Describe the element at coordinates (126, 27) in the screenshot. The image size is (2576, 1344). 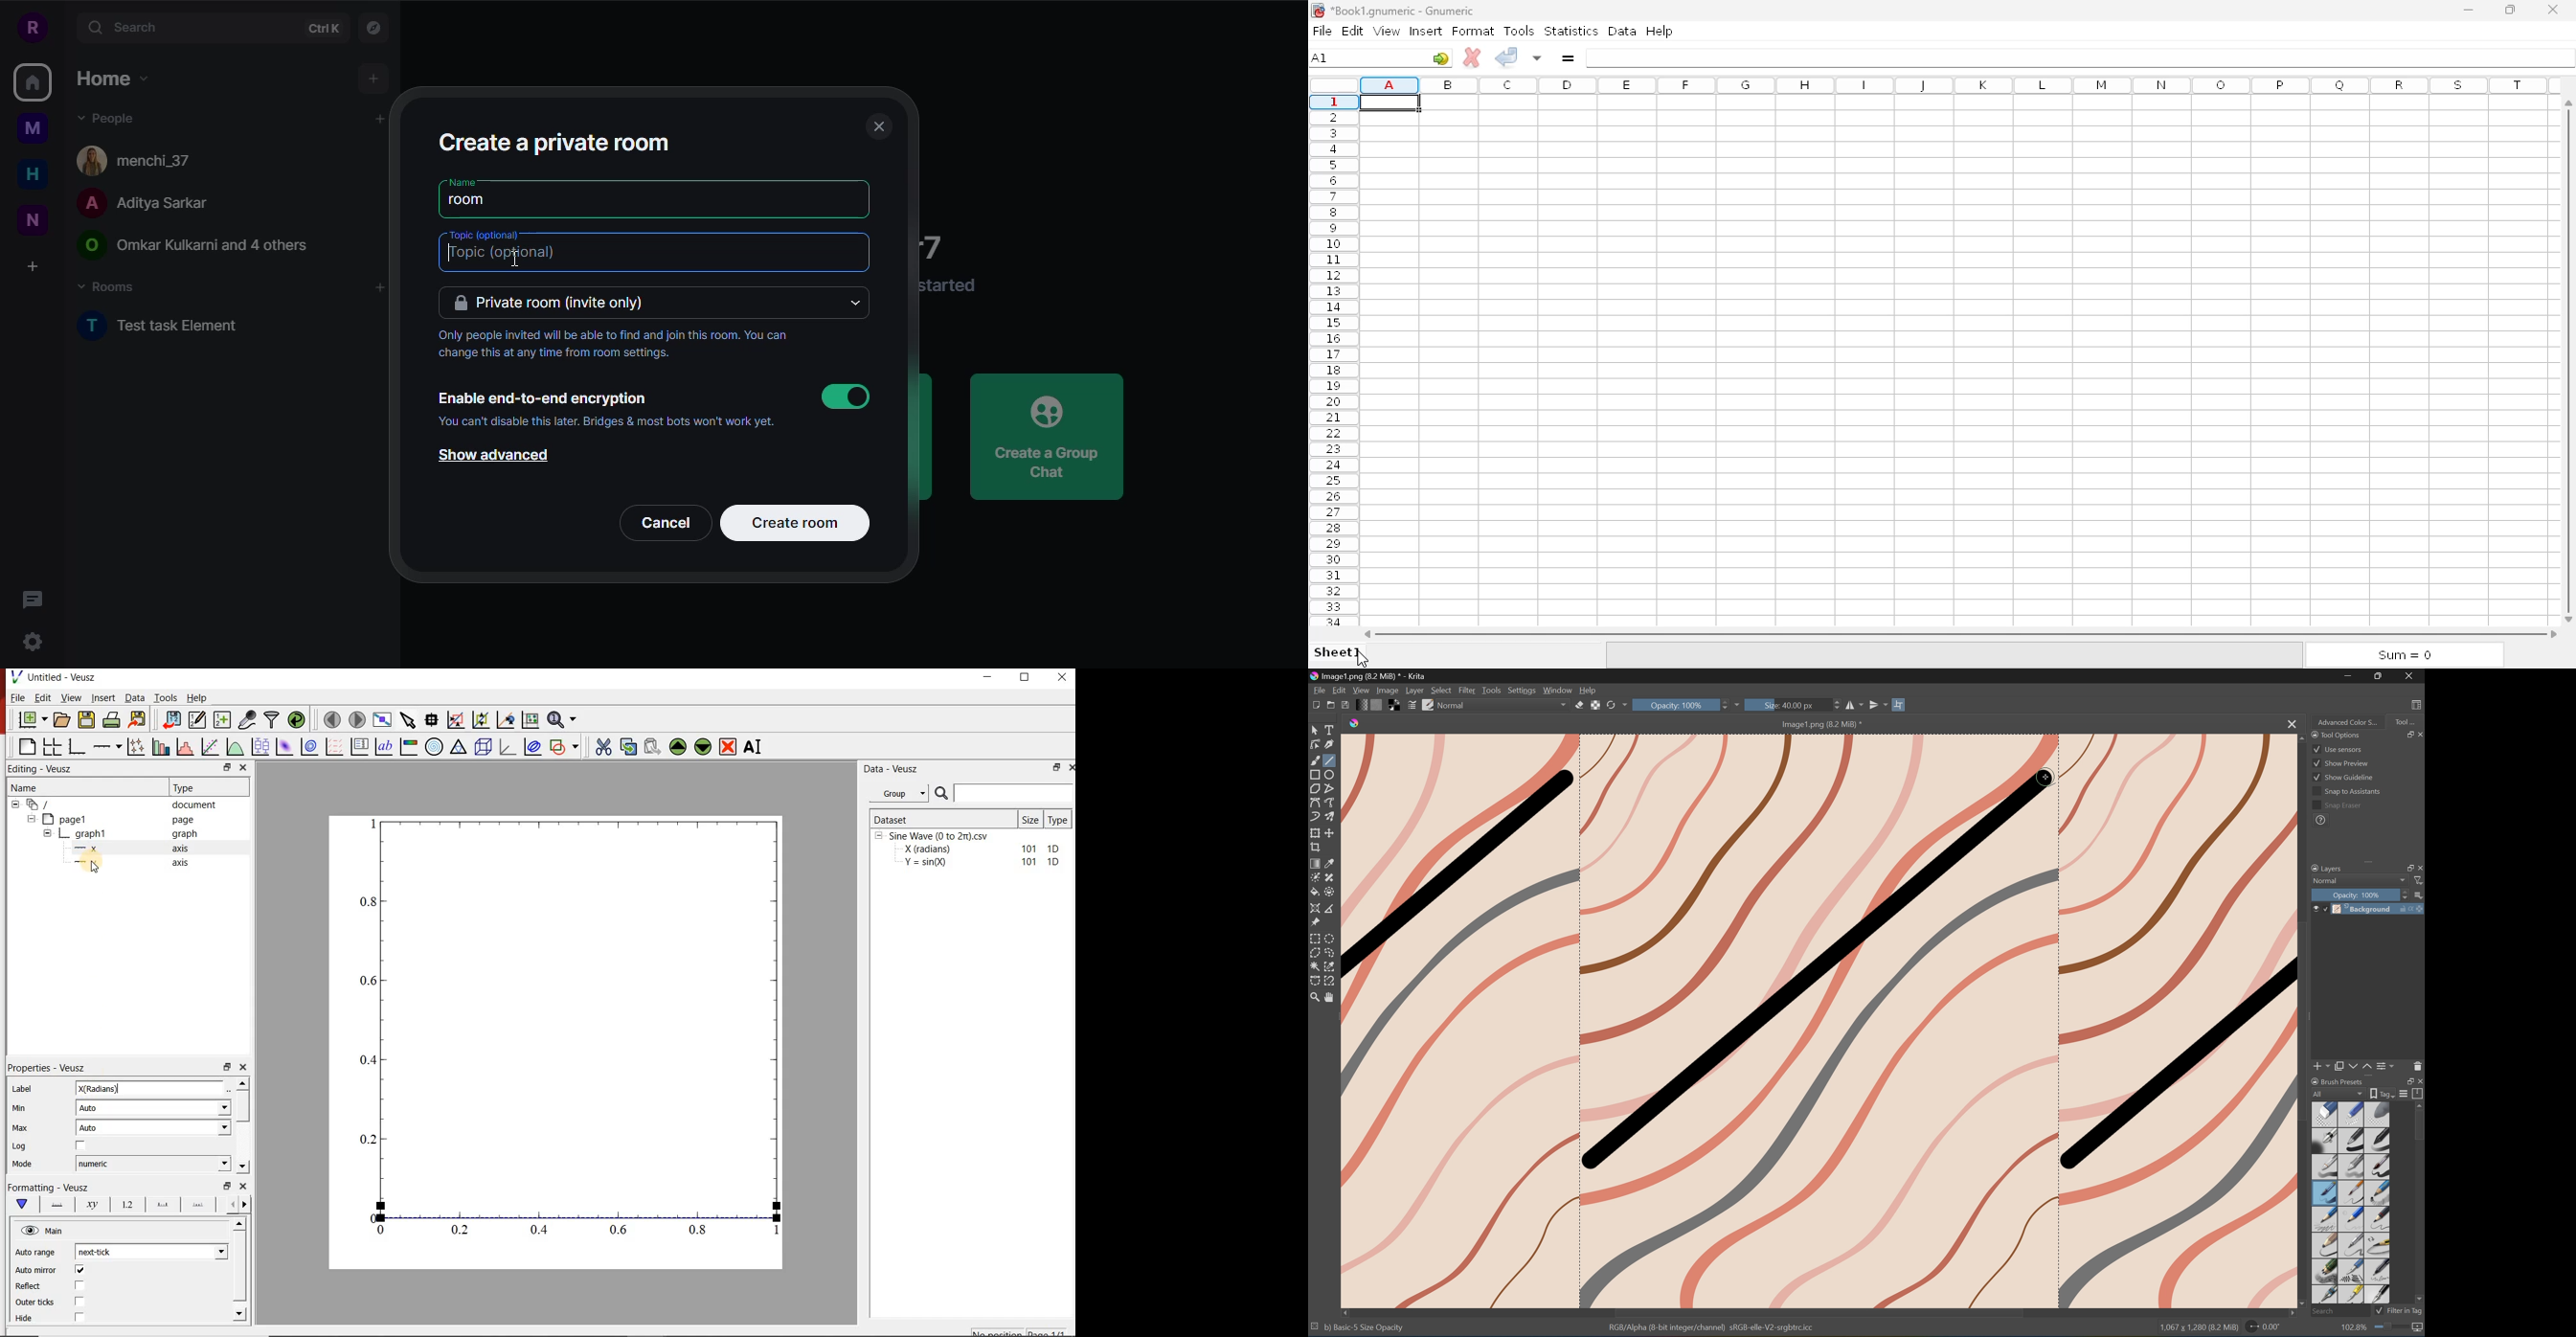
I see `search` at that location.